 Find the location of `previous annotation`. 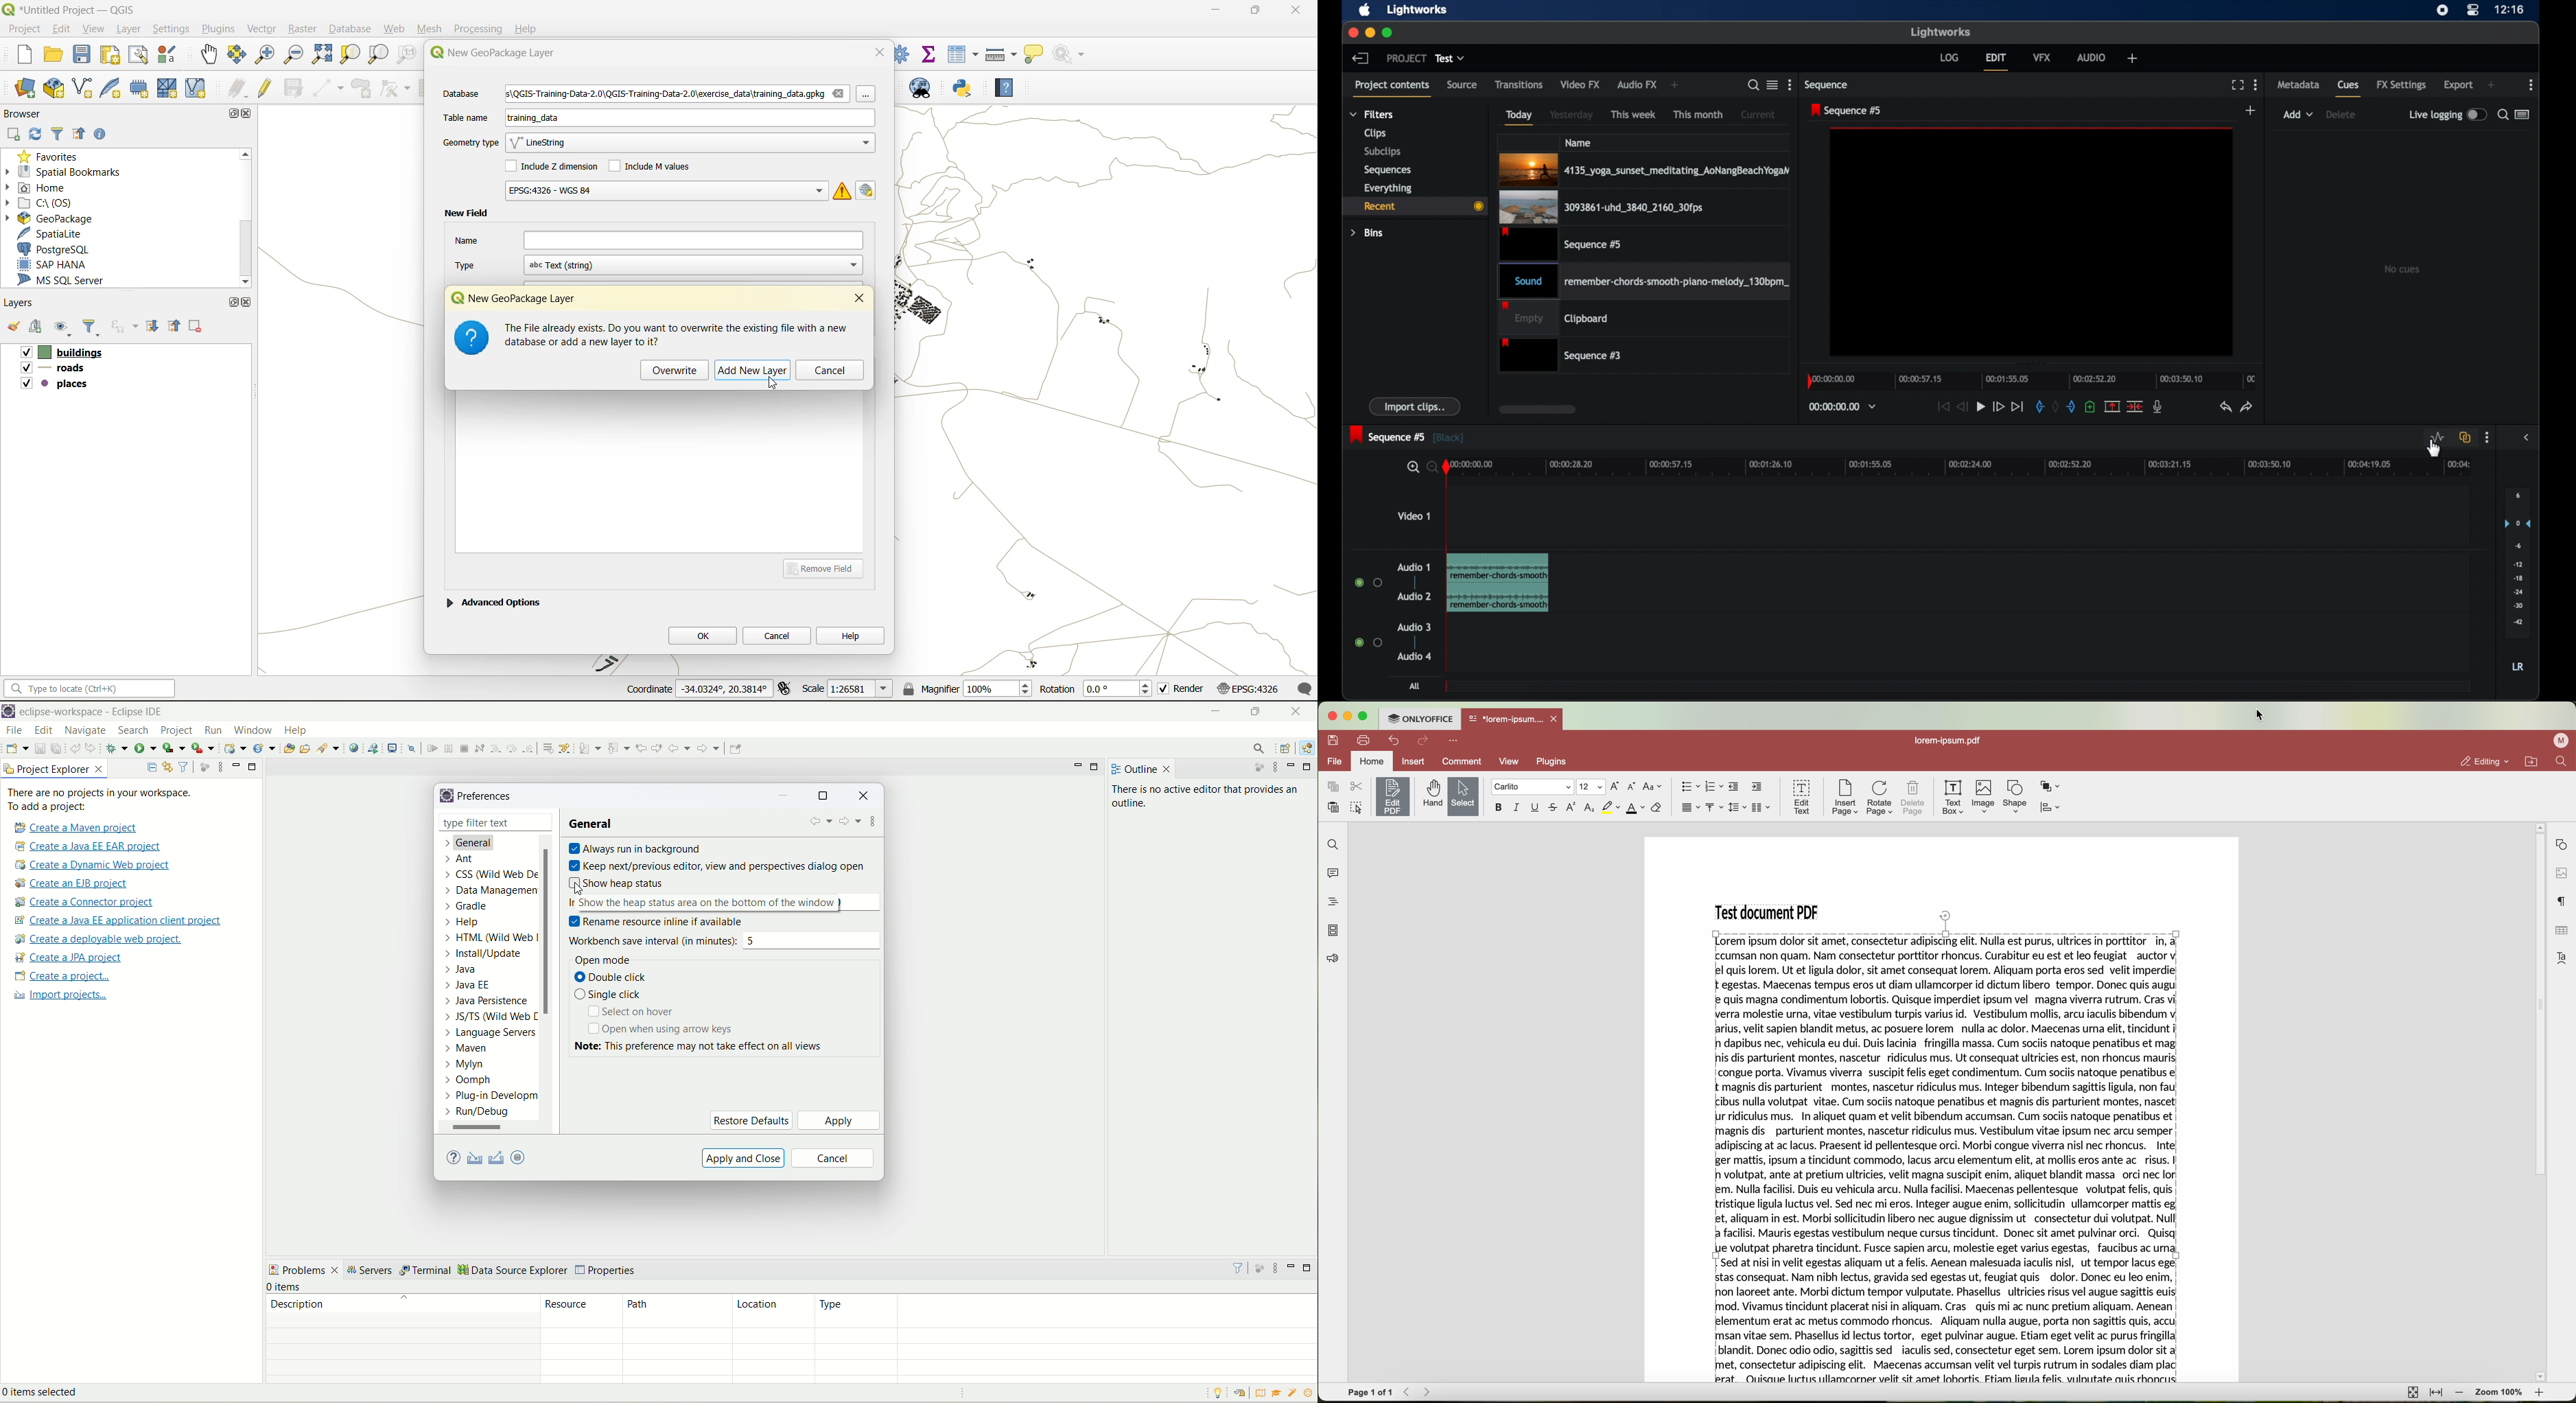

previous annotation is located at coordinates (618, 747).